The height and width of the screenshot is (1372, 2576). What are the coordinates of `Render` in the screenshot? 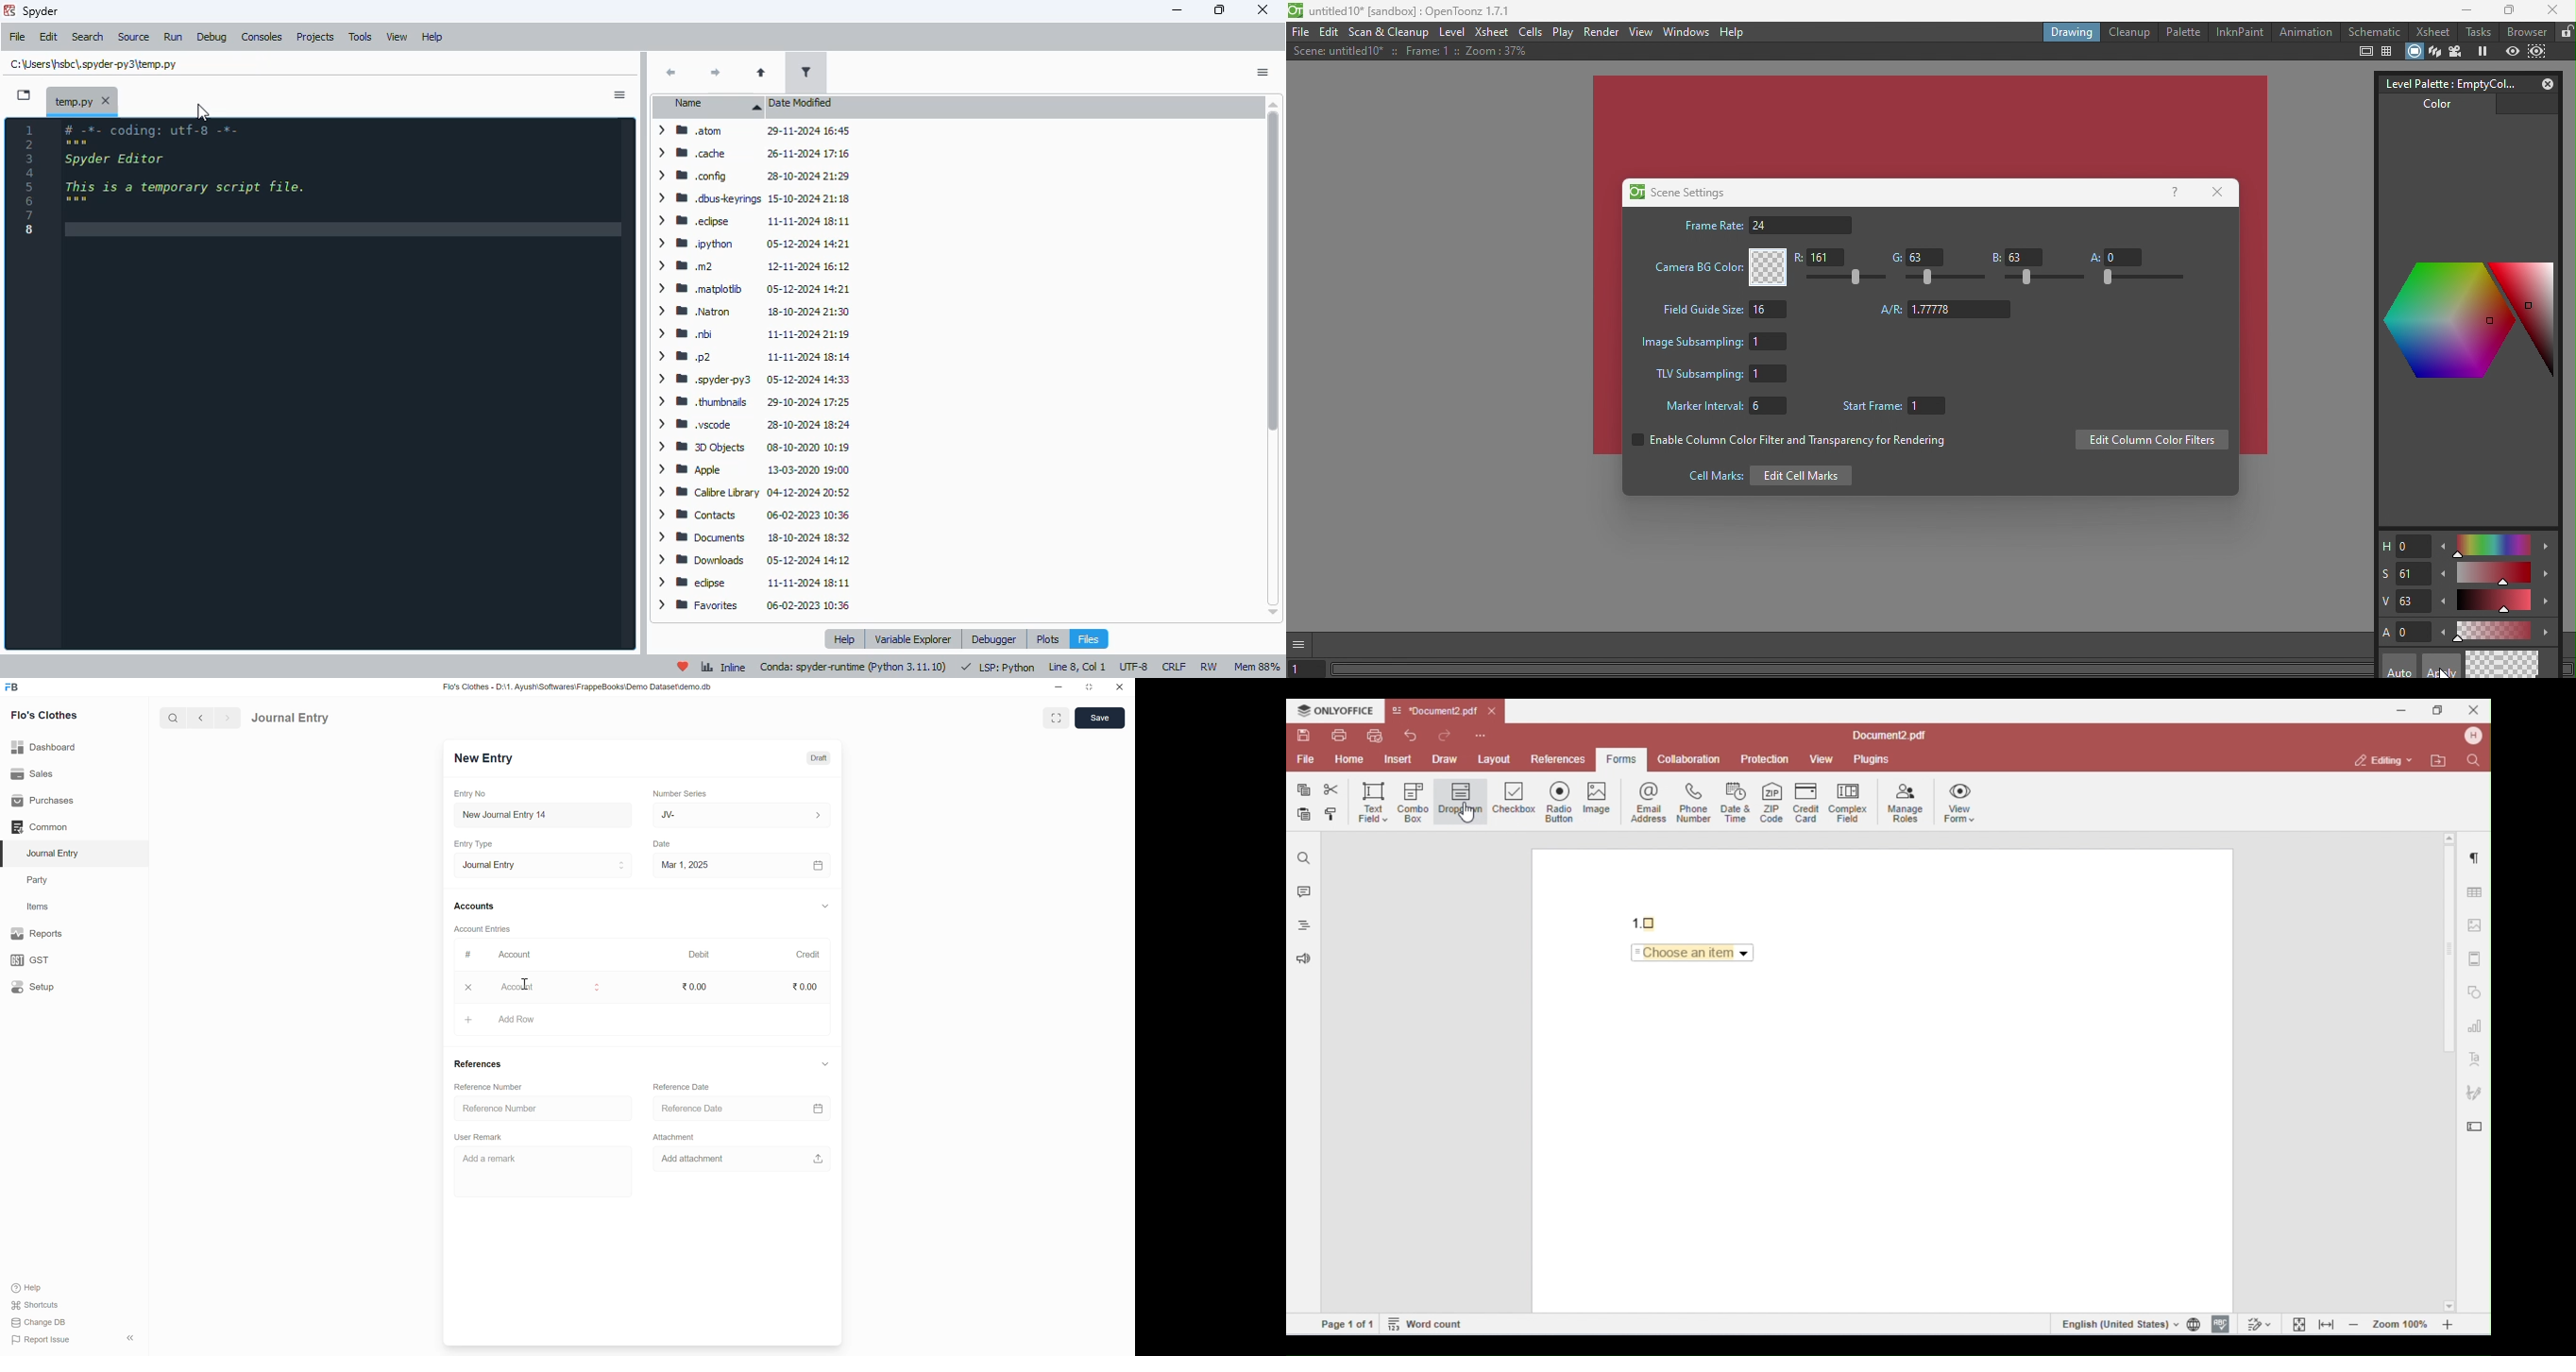 It's located at (1602, 31).